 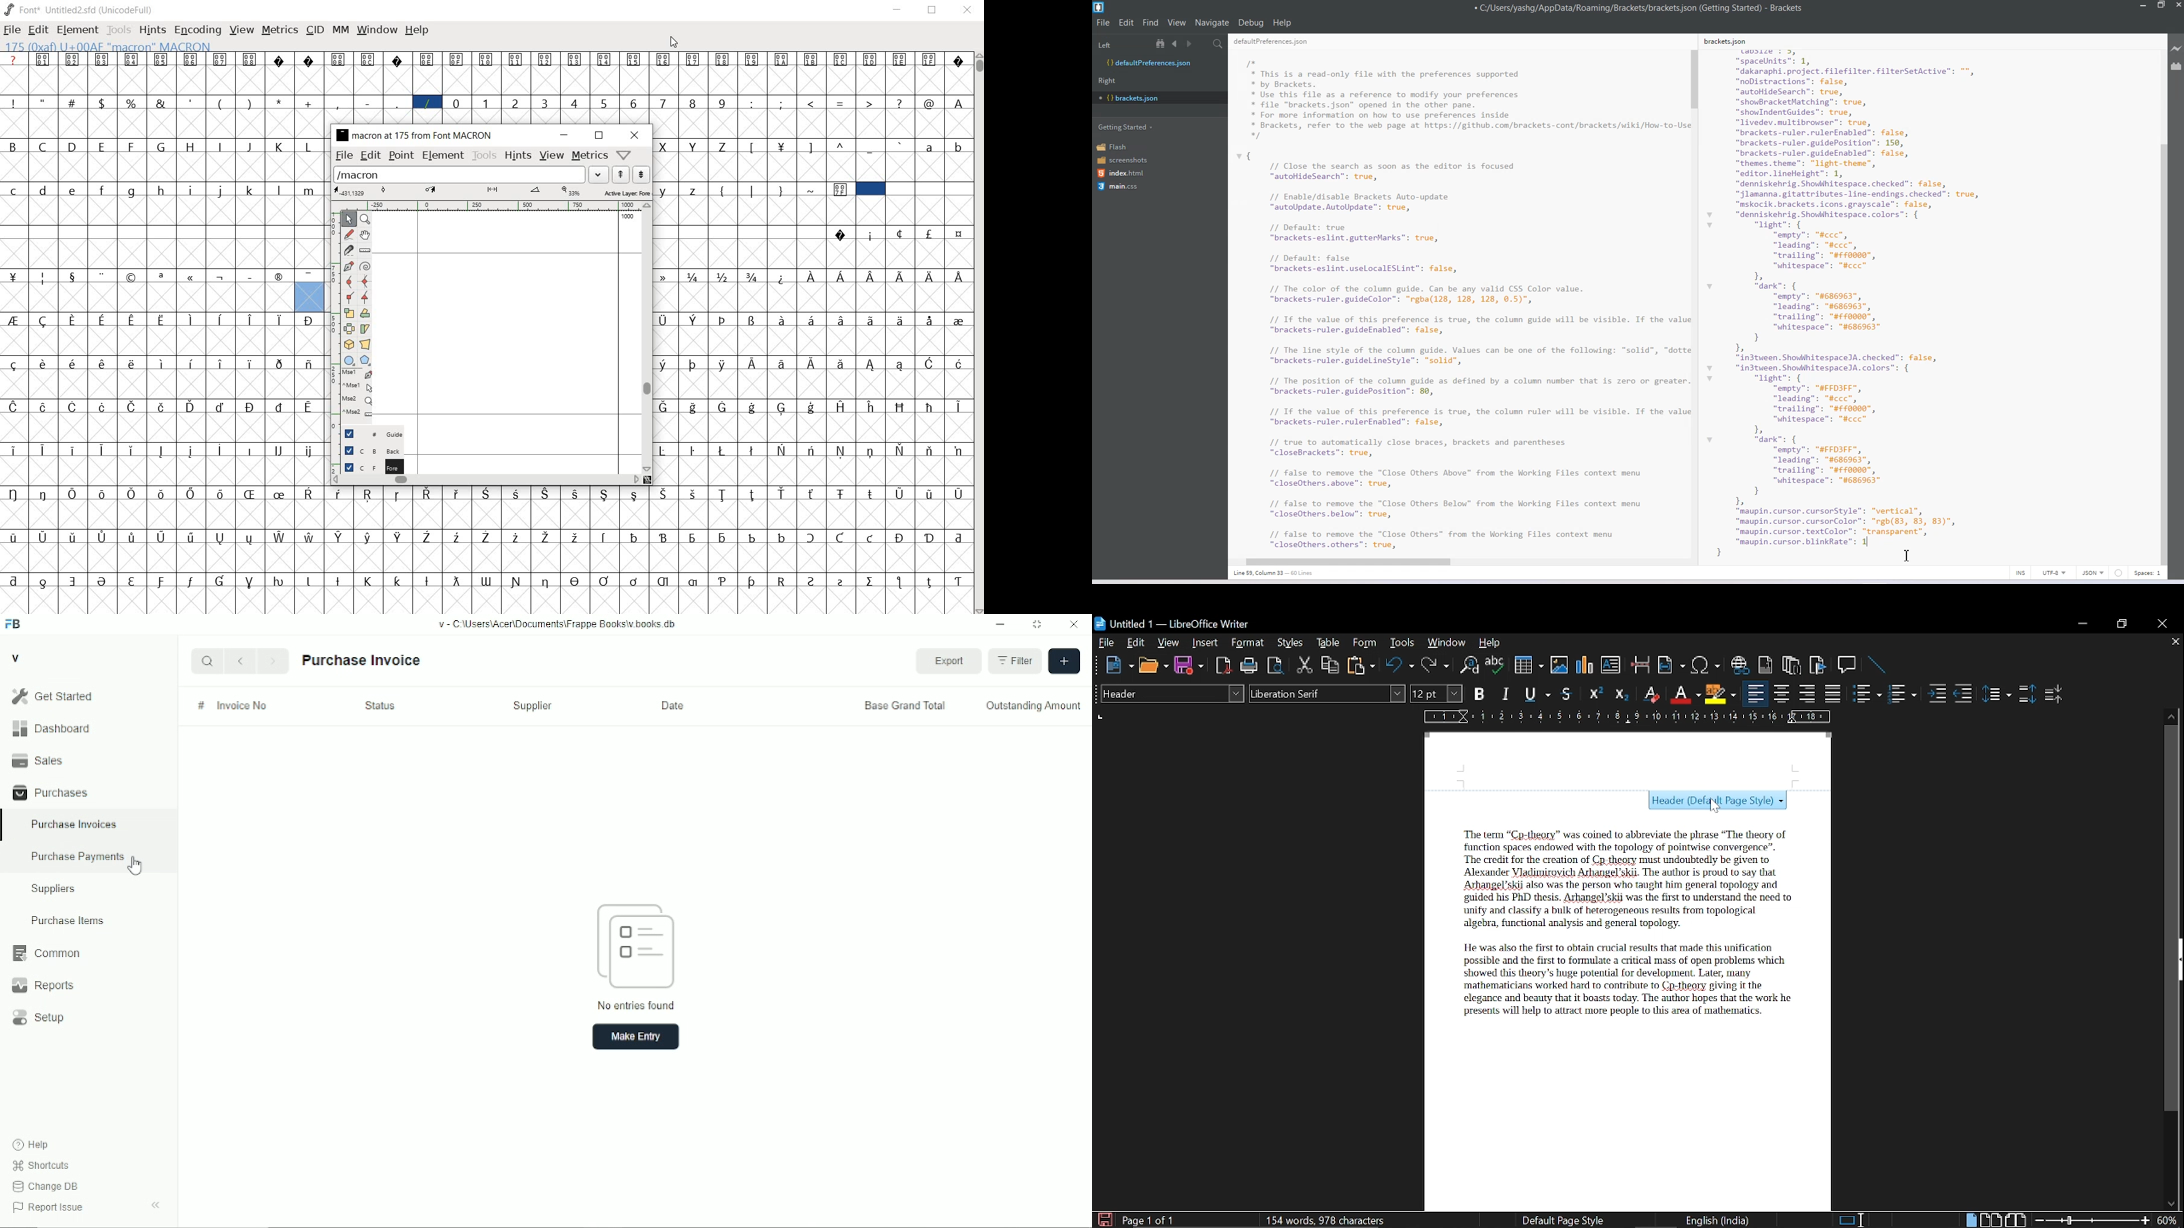 What do you see at coordinates (312, 493) in the screenshot?
I see `Symbol` at bounding box center [312, 493].